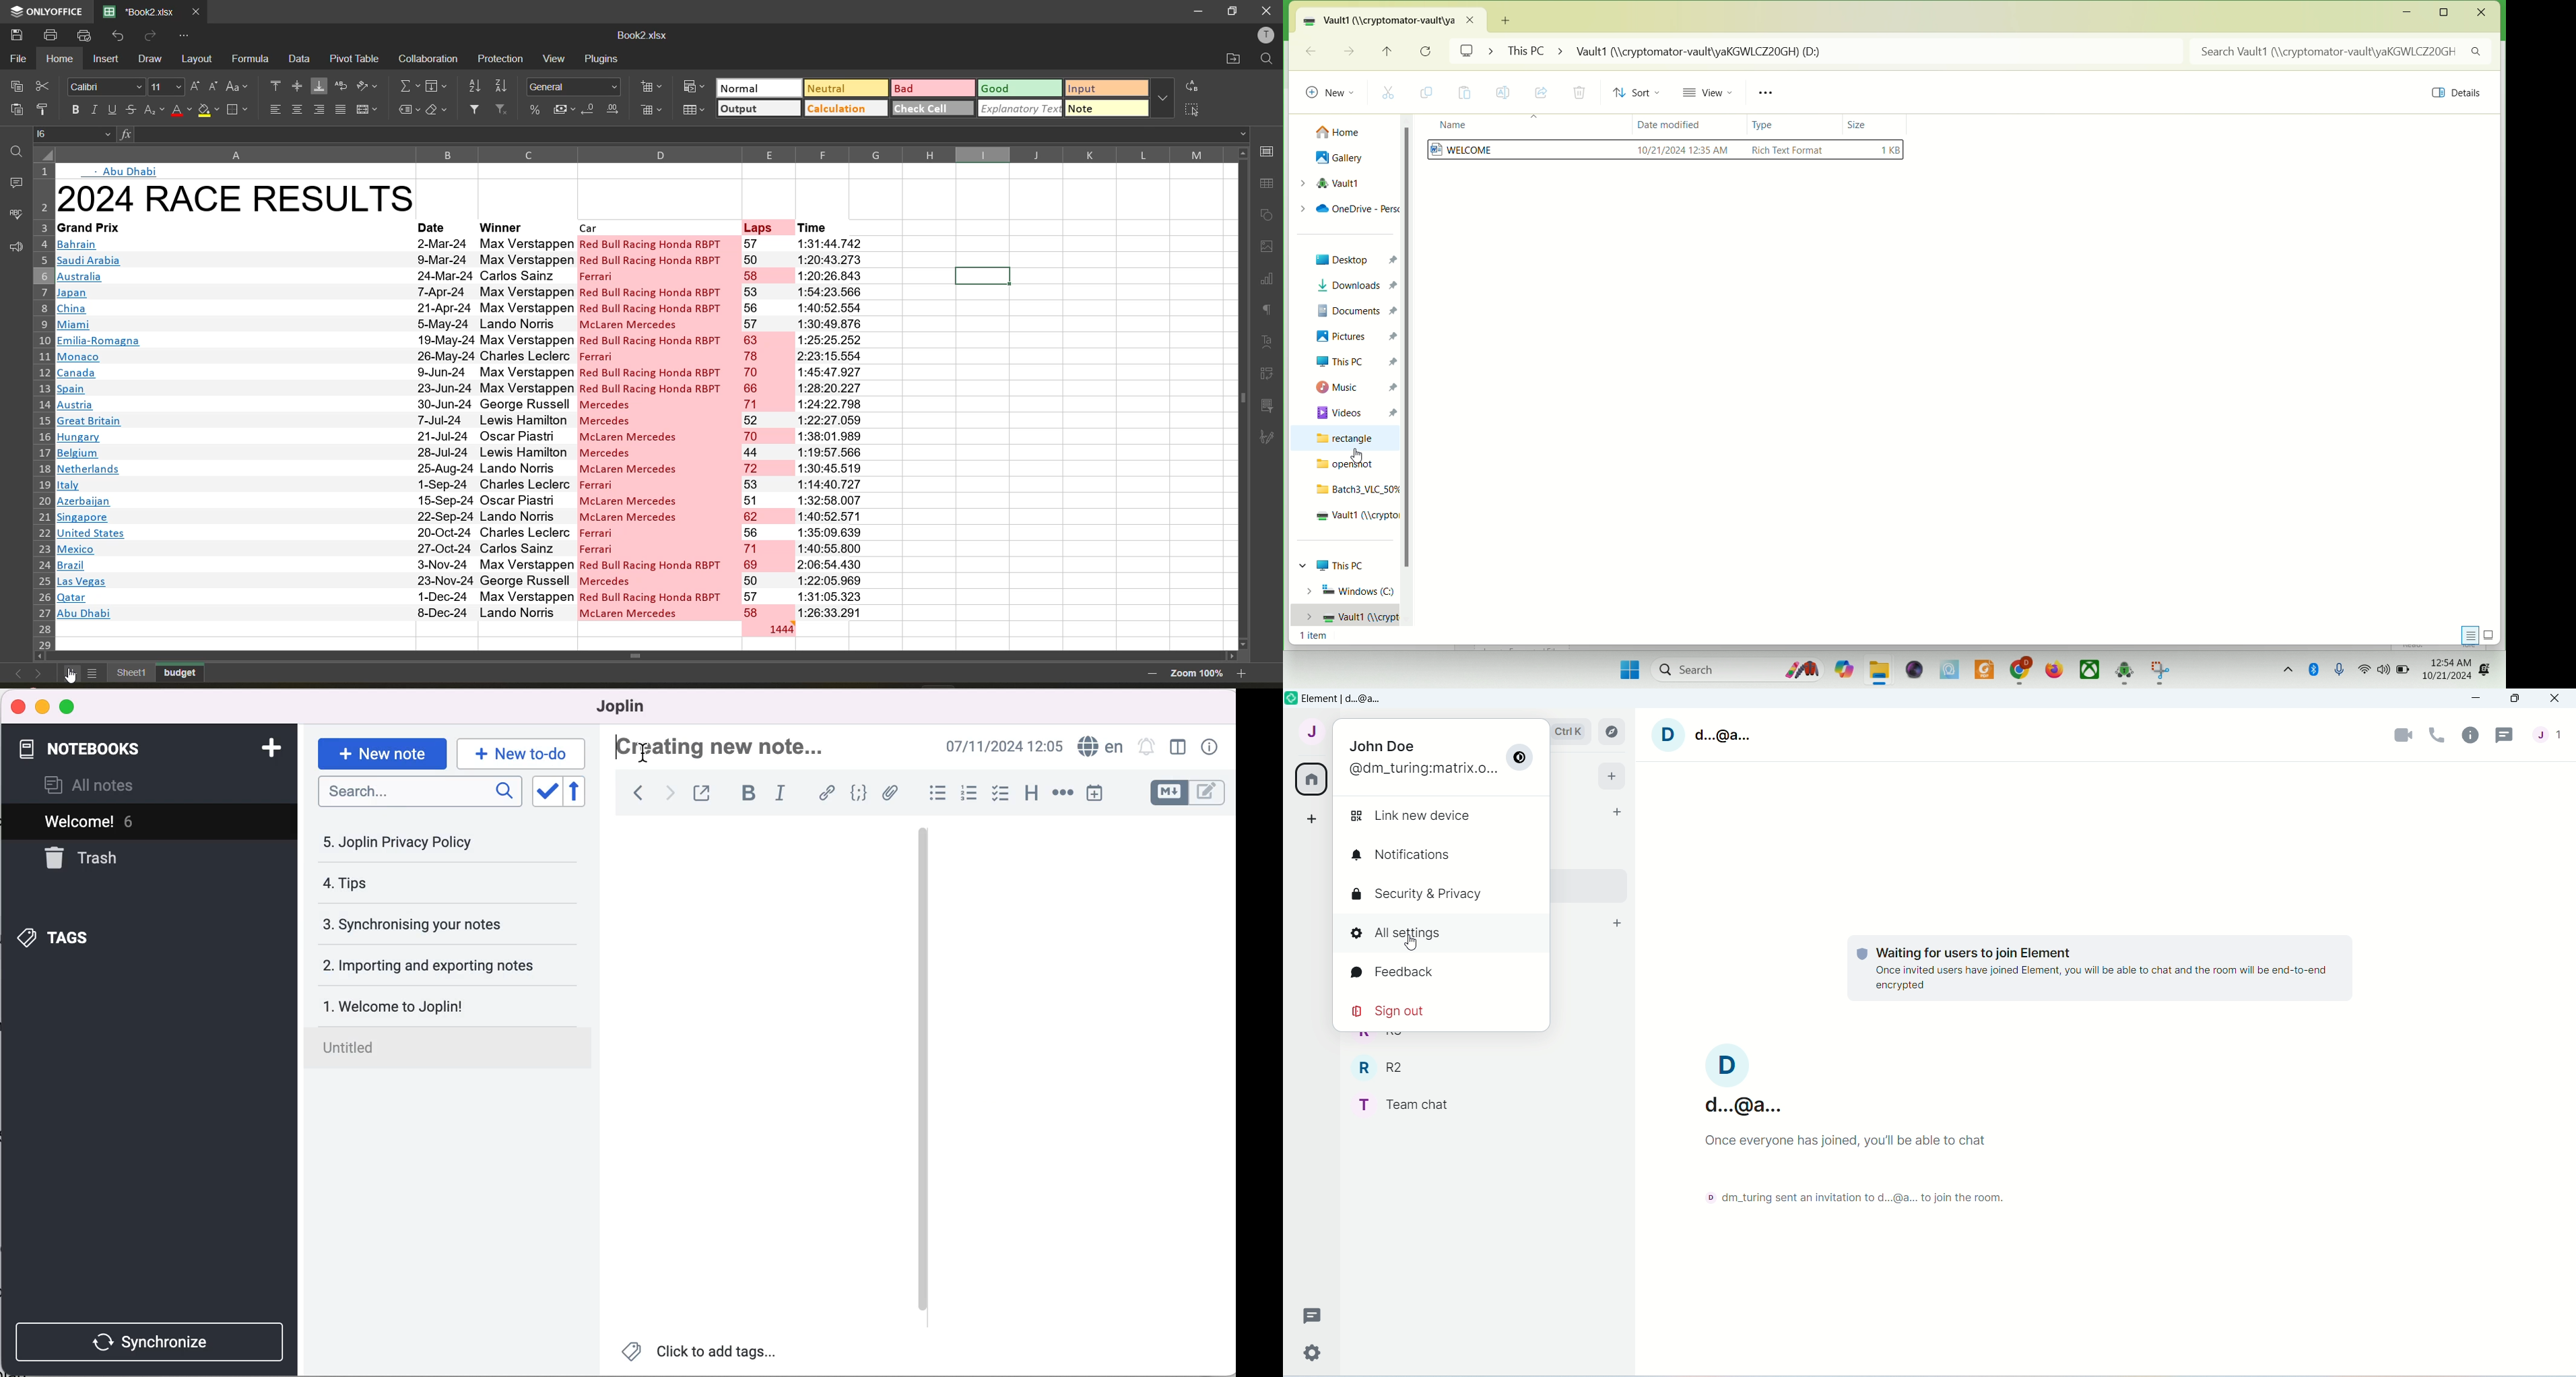 The width and height of the screenshot is (2576, 1400). I want to click on time and date, so click(1005, 747).